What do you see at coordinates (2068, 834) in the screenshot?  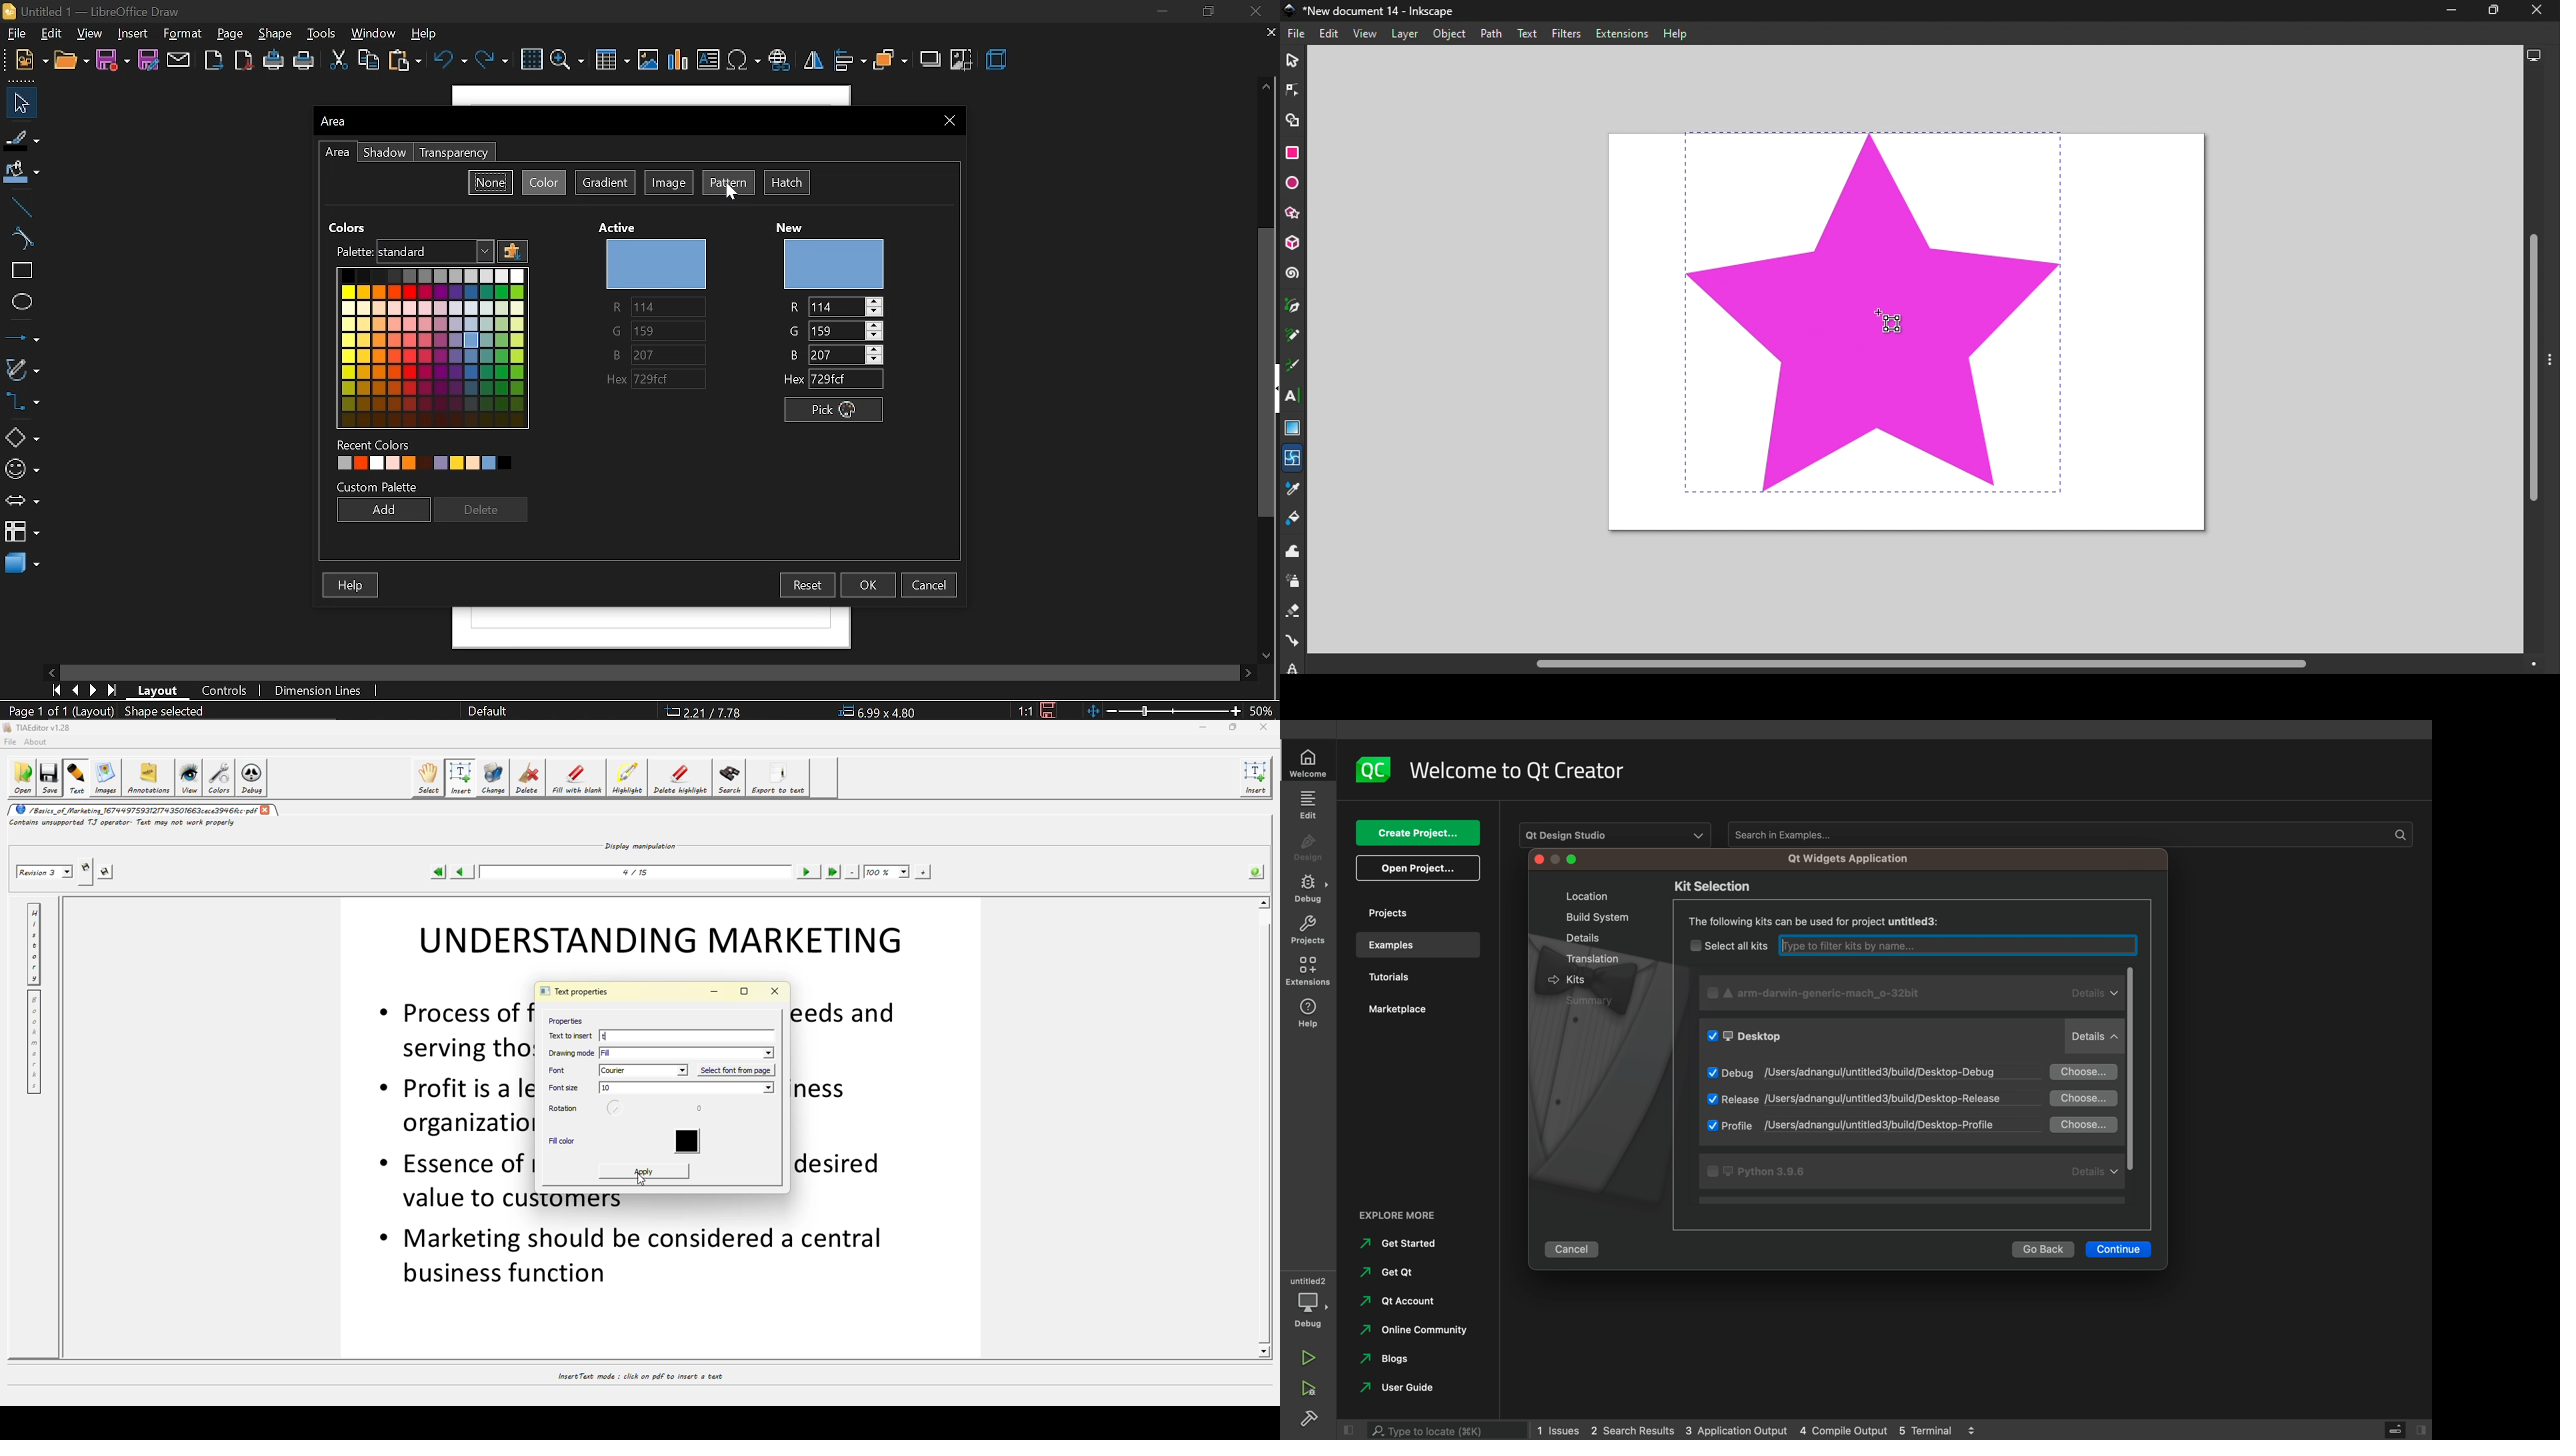 I see `Search in examples` at bounding box center [2068, 834].